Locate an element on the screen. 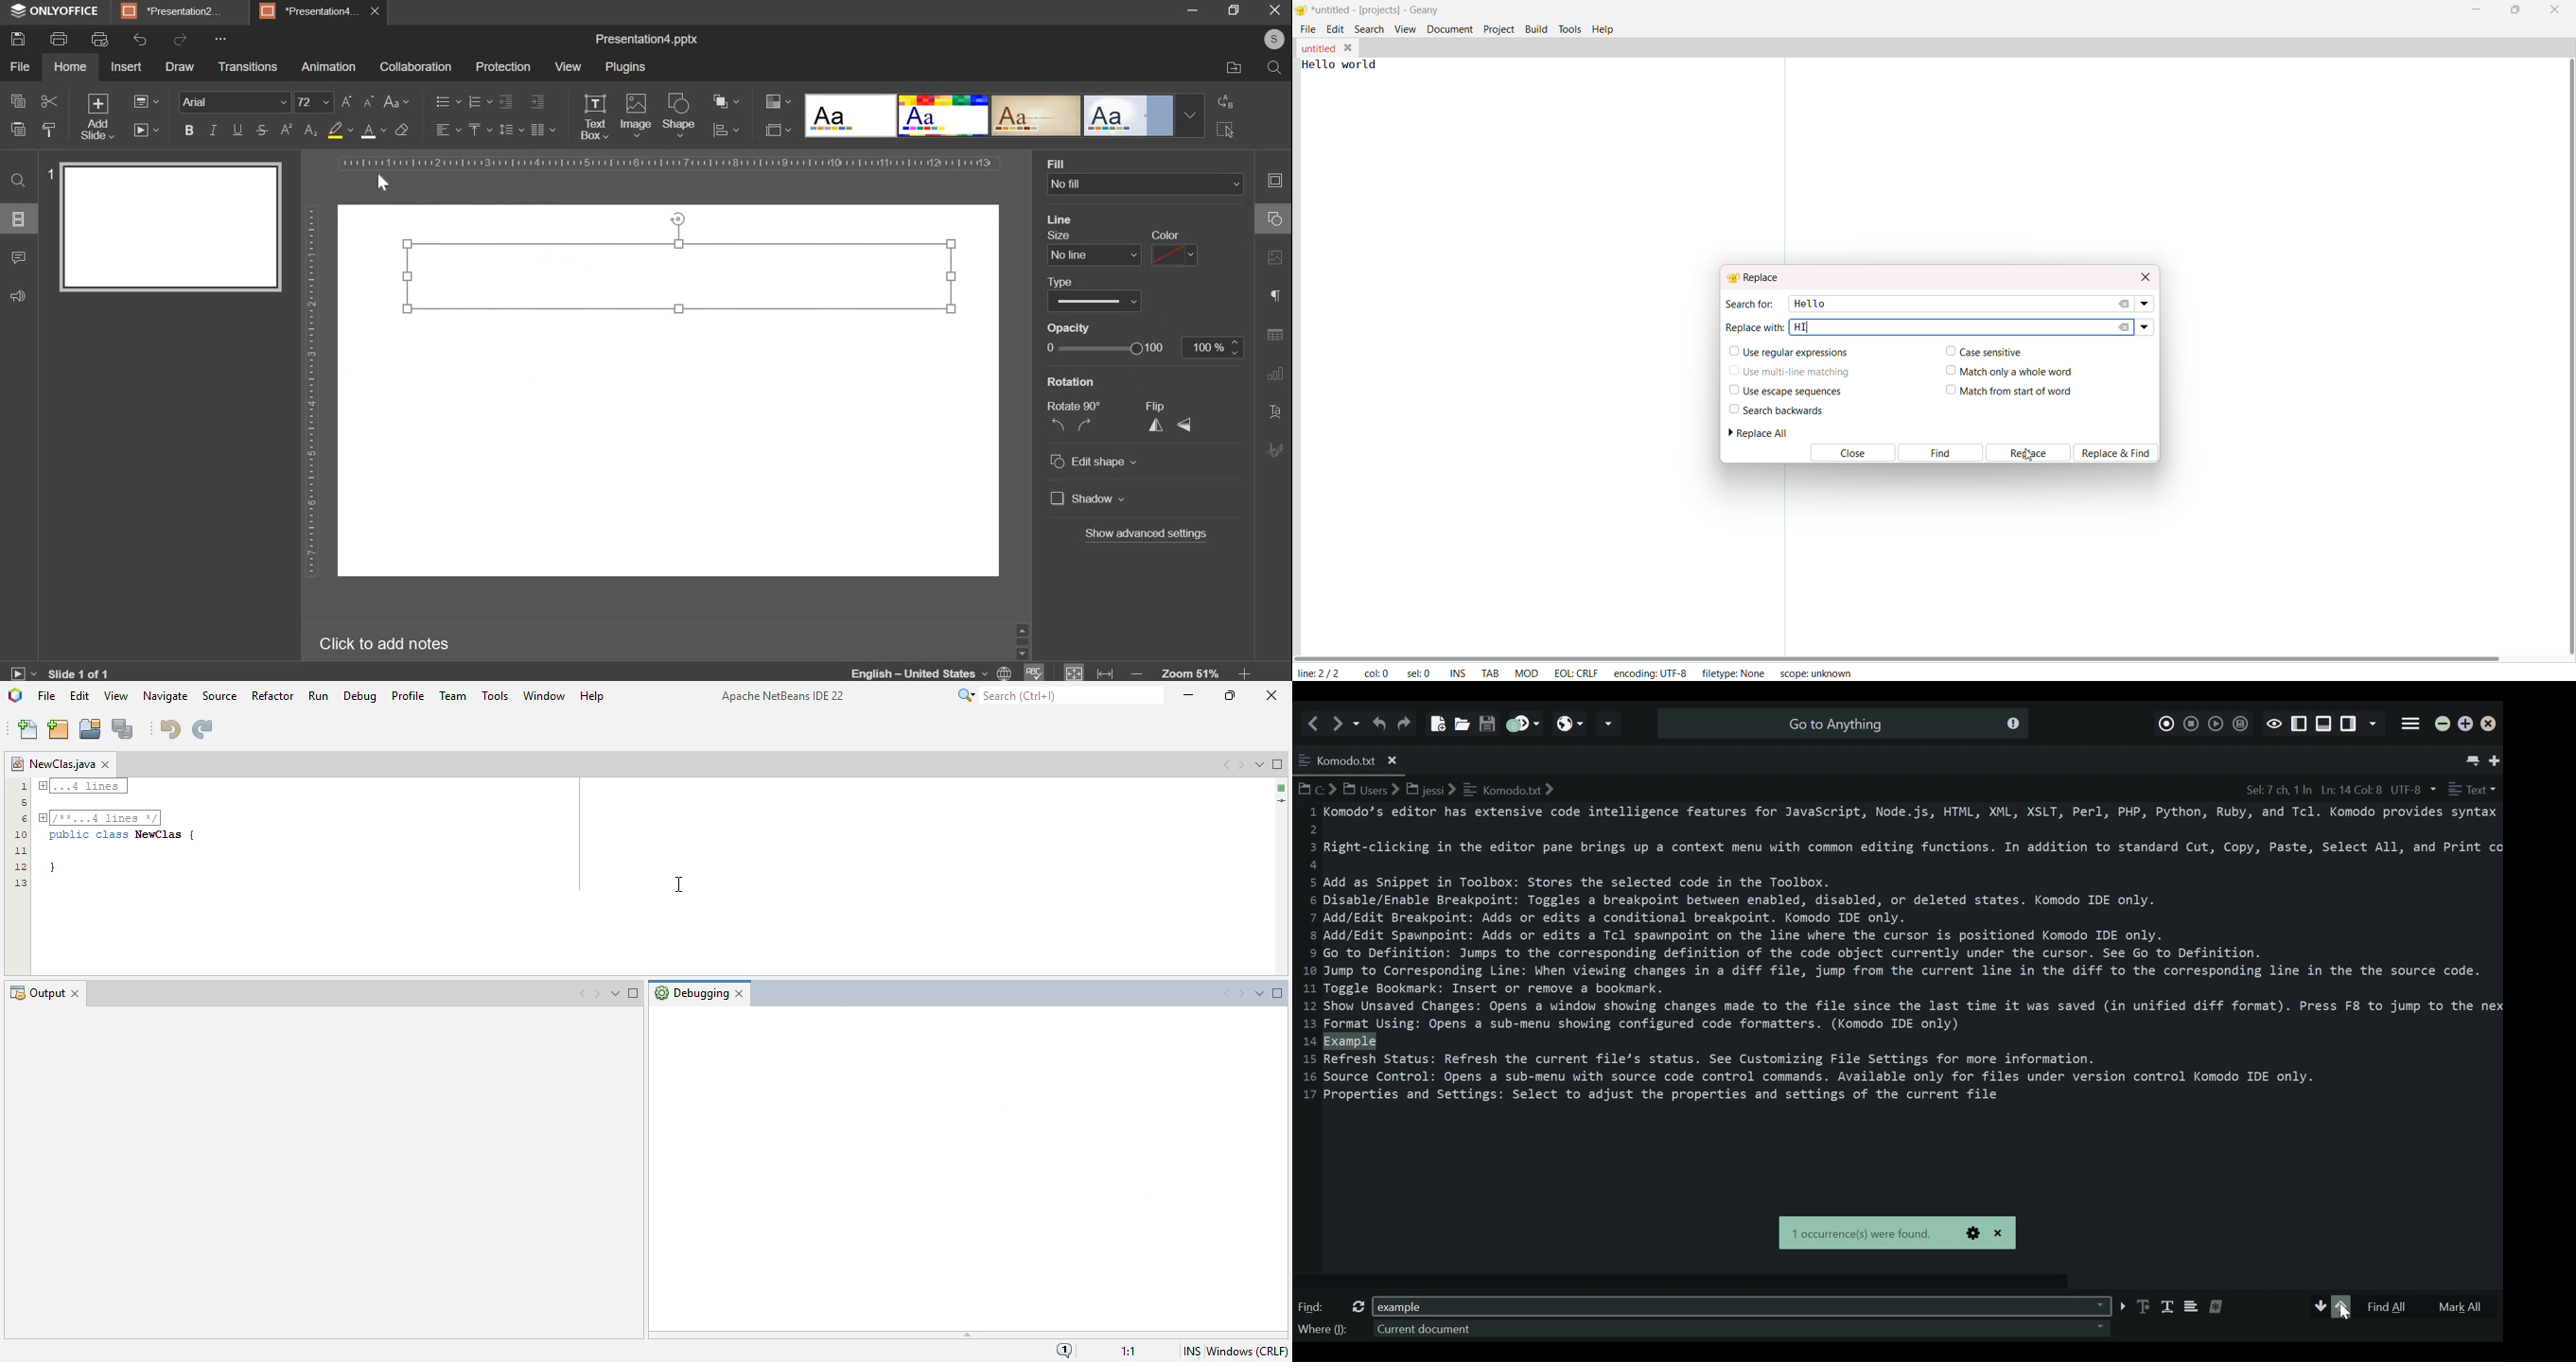 The image size is (2576, 1372). opacity level is located at coordinates (1214, 348).